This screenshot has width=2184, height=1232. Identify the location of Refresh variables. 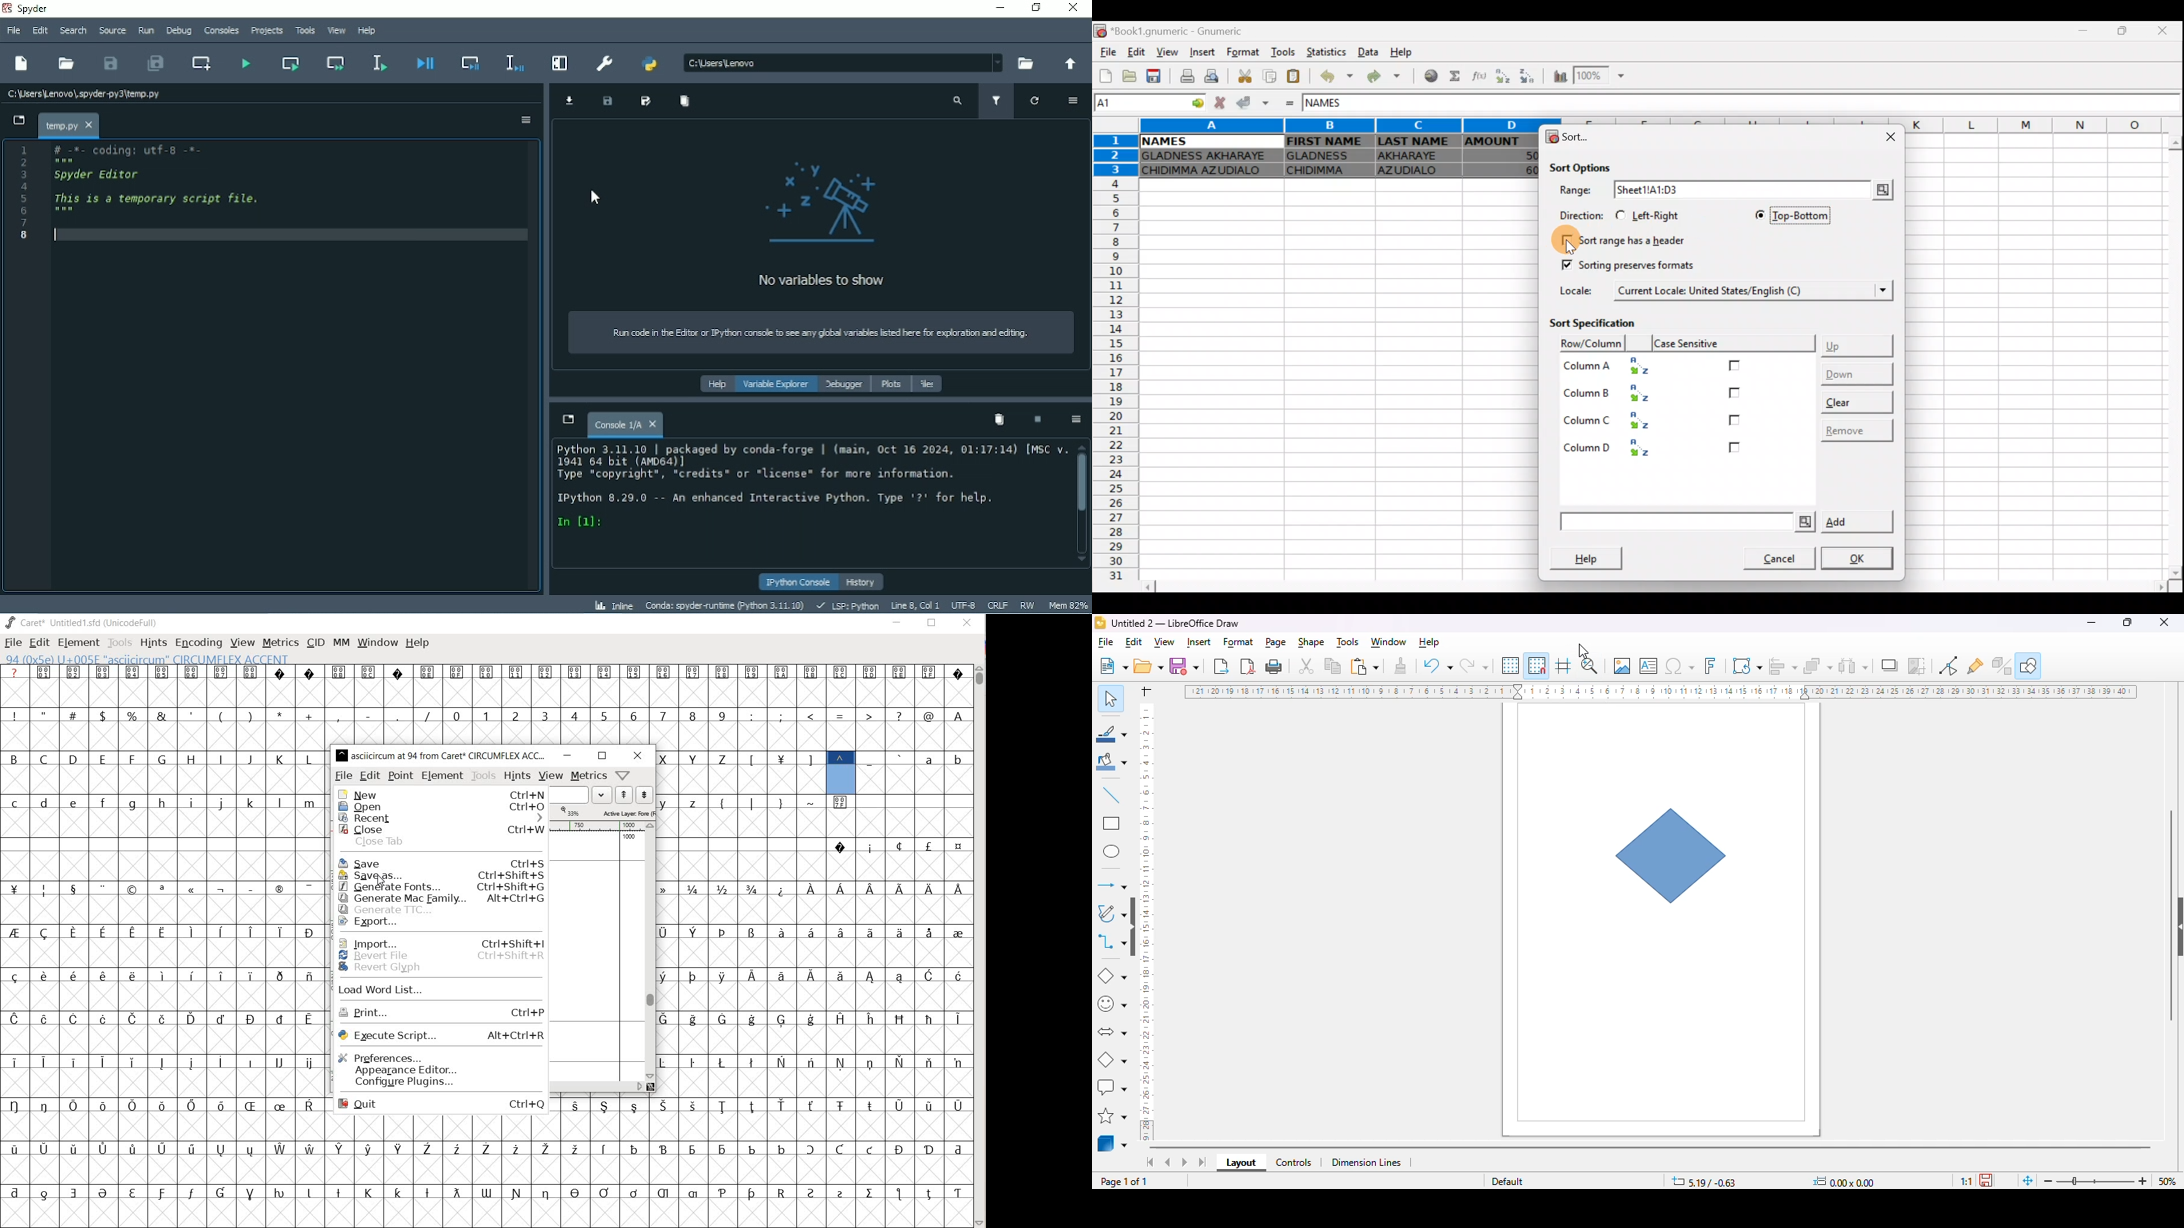
(1035, 101).